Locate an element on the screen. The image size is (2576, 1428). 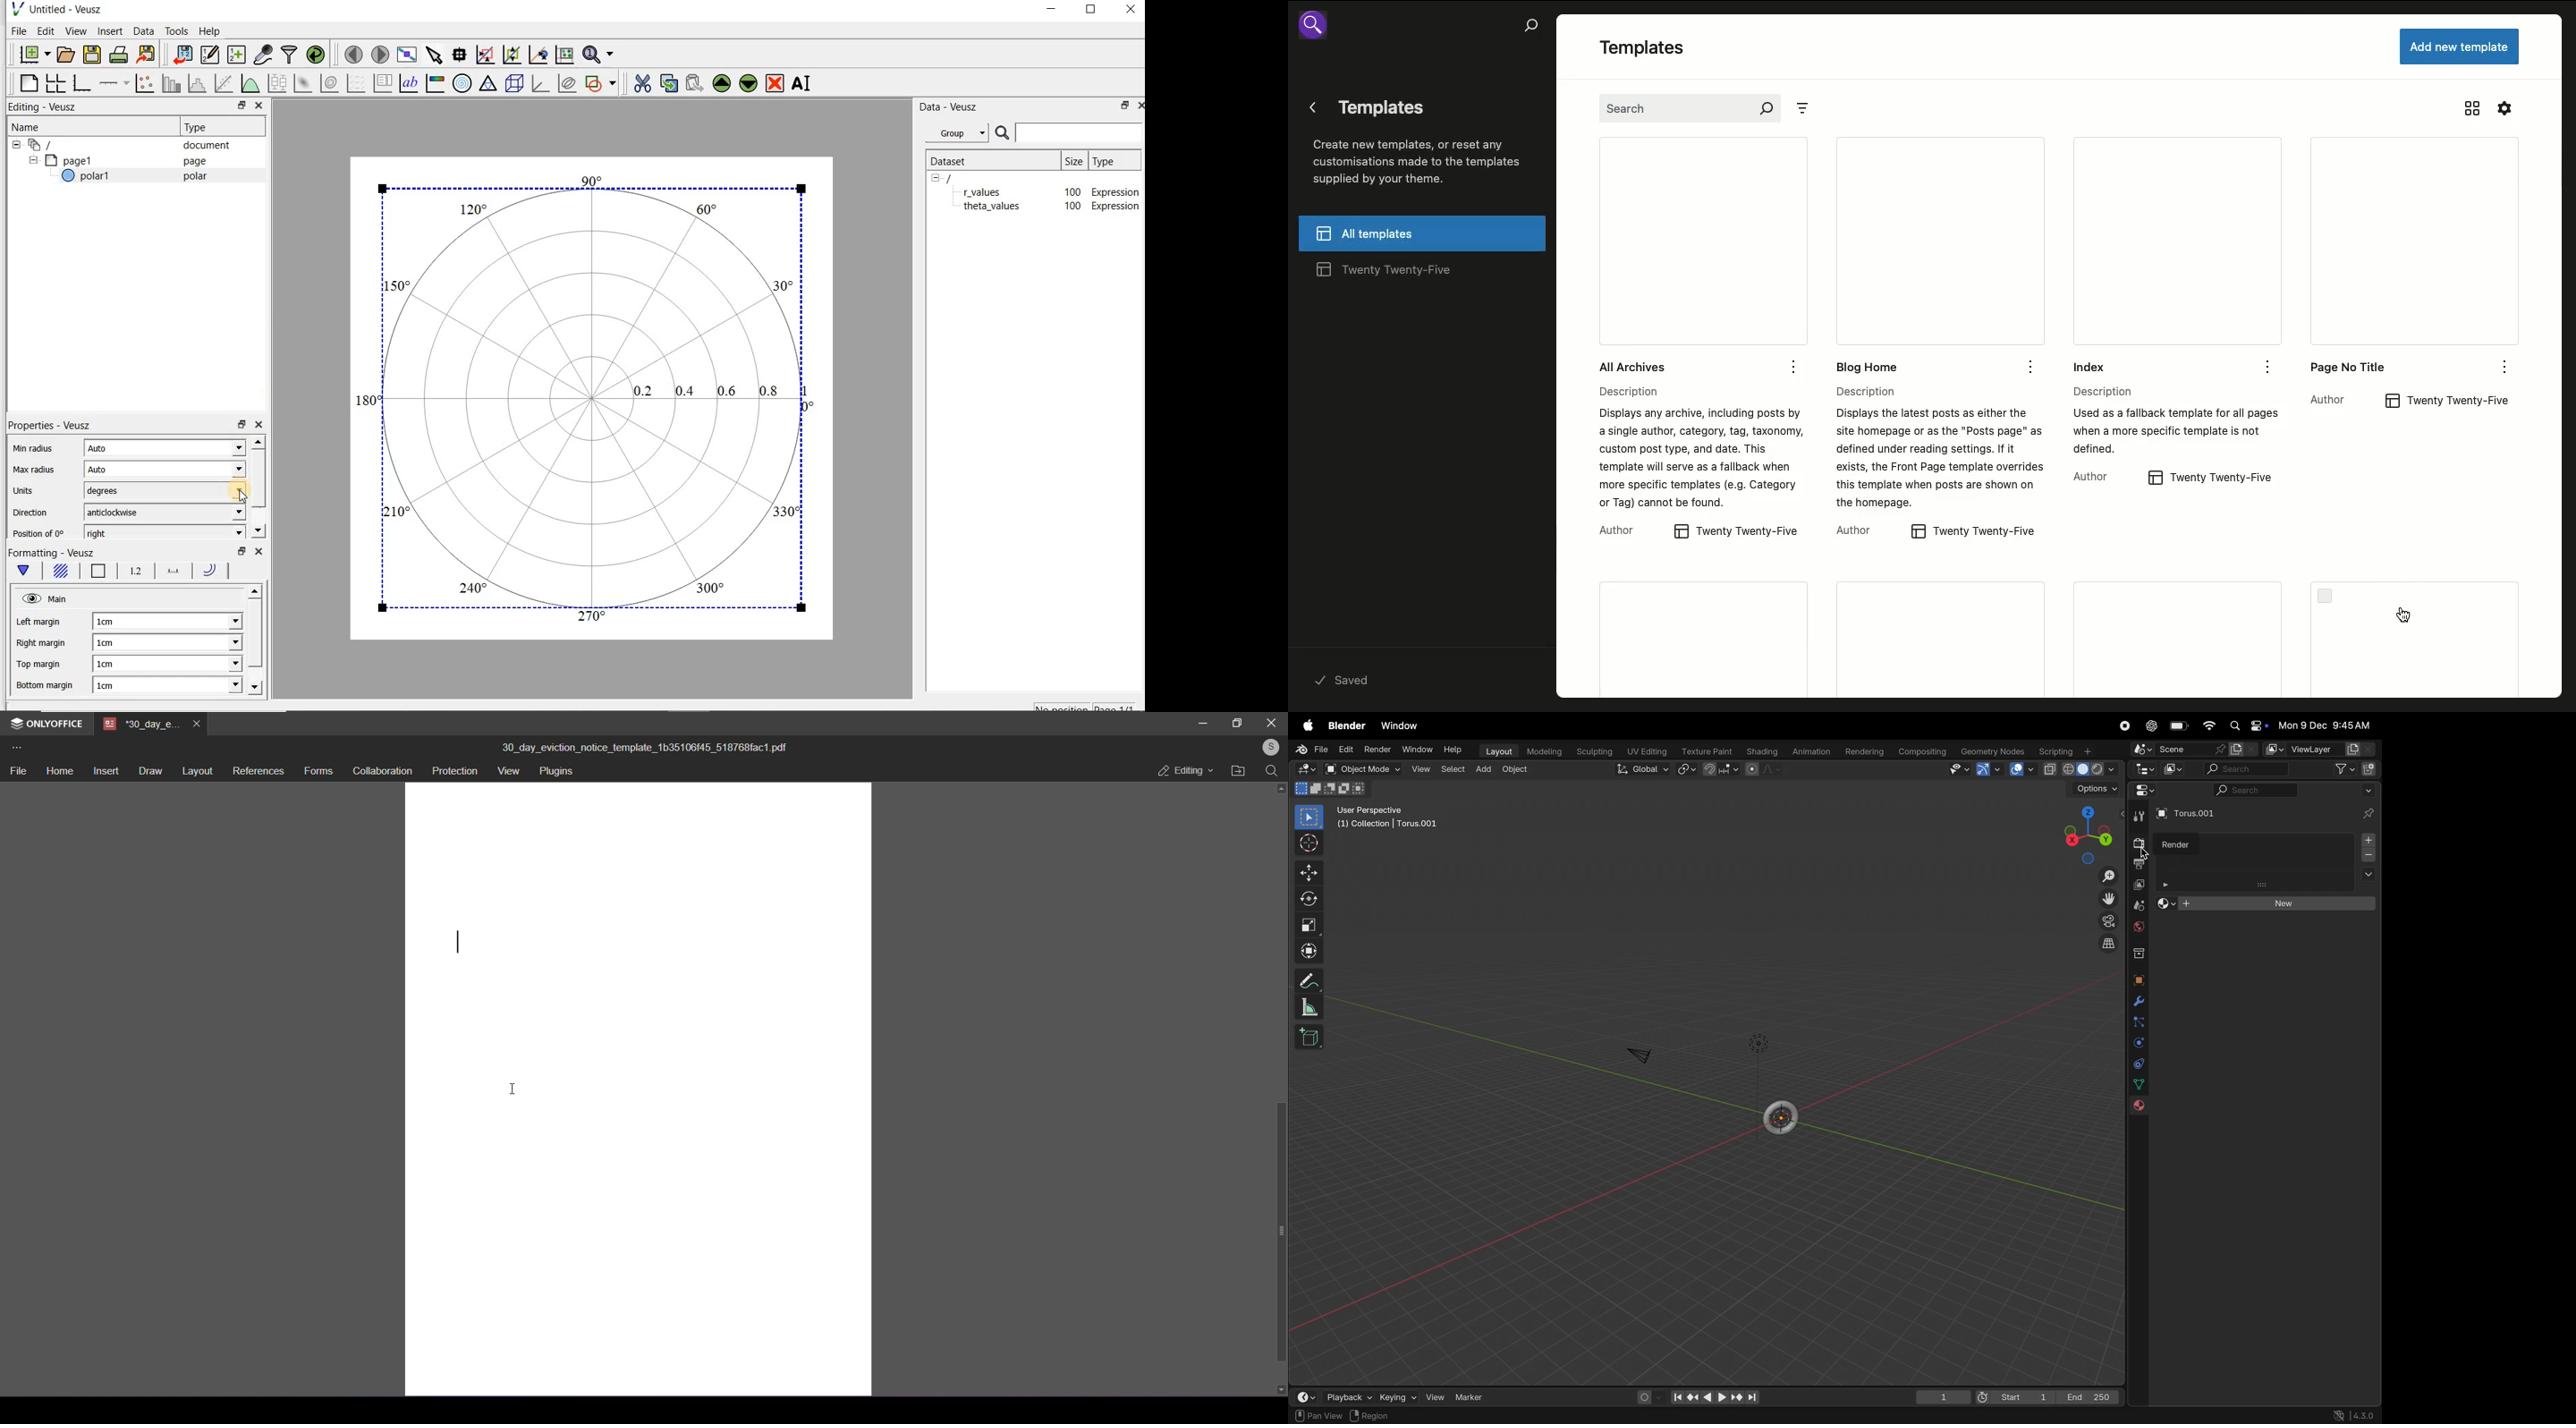
image color bar is located at coordinates (435, 83).